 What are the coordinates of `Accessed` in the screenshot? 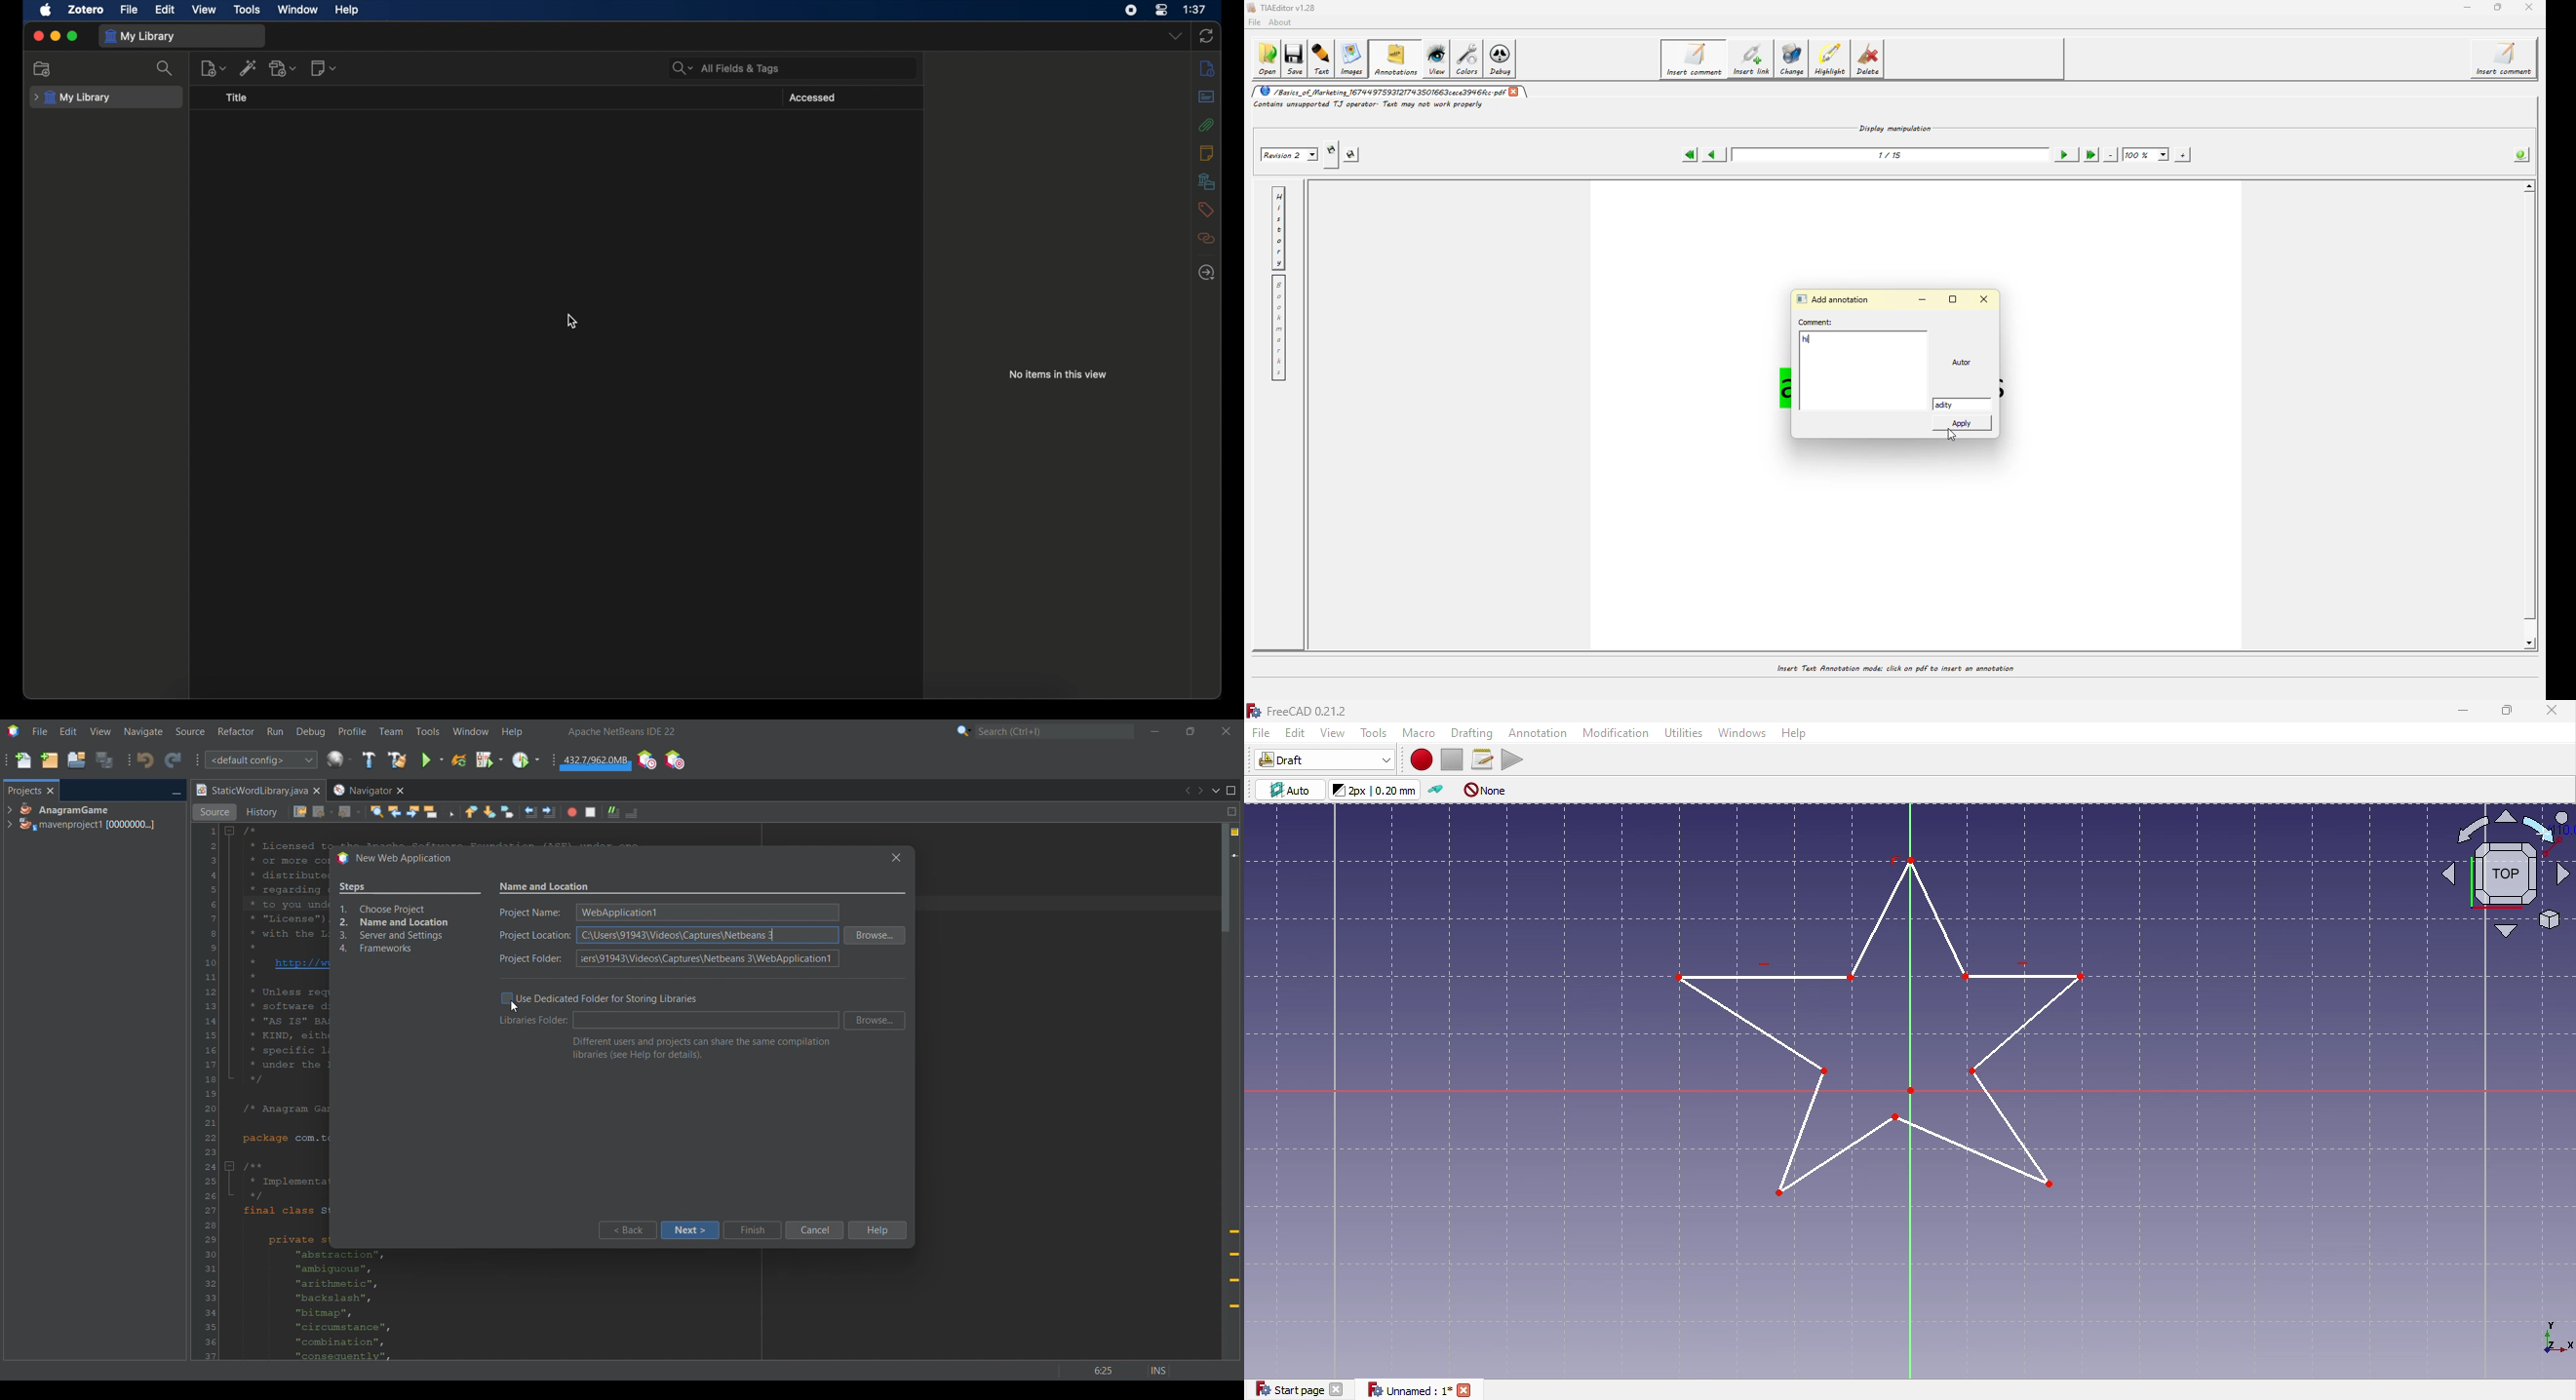 It's located at (818, 98).